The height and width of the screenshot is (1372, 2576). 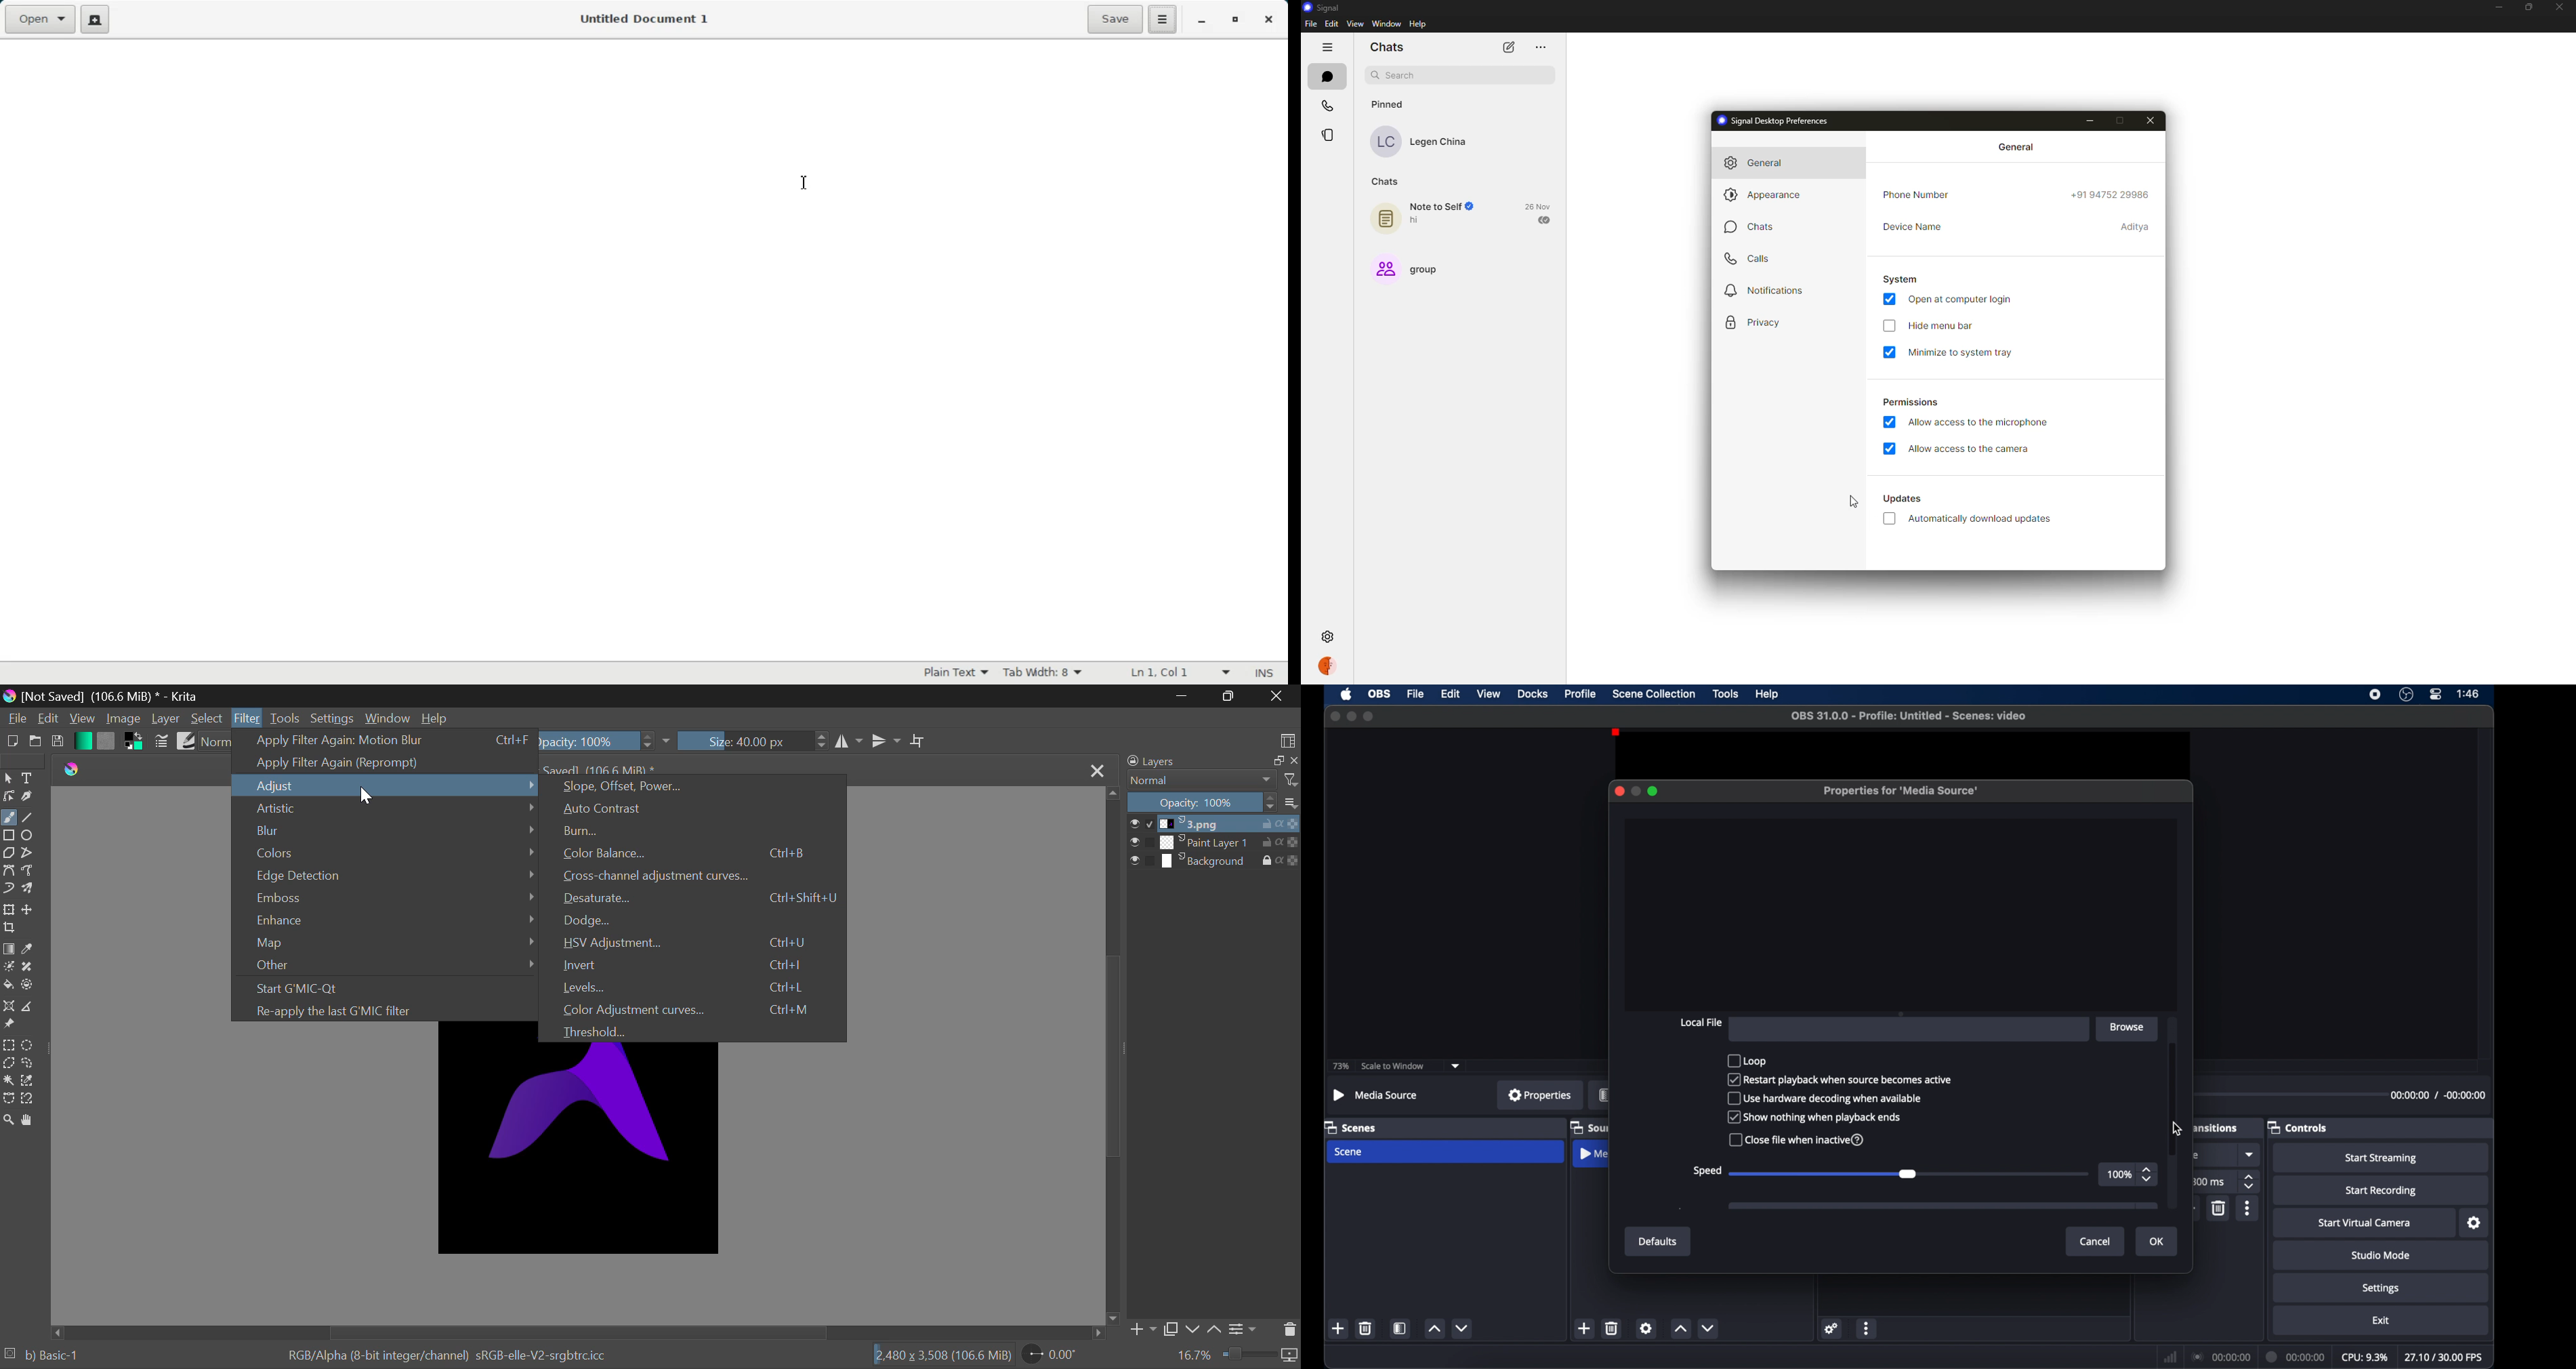 What do you see at coordinates (2220, 1207) in the screenshot?
I see `delete` at bounding box center [2220, 1207].